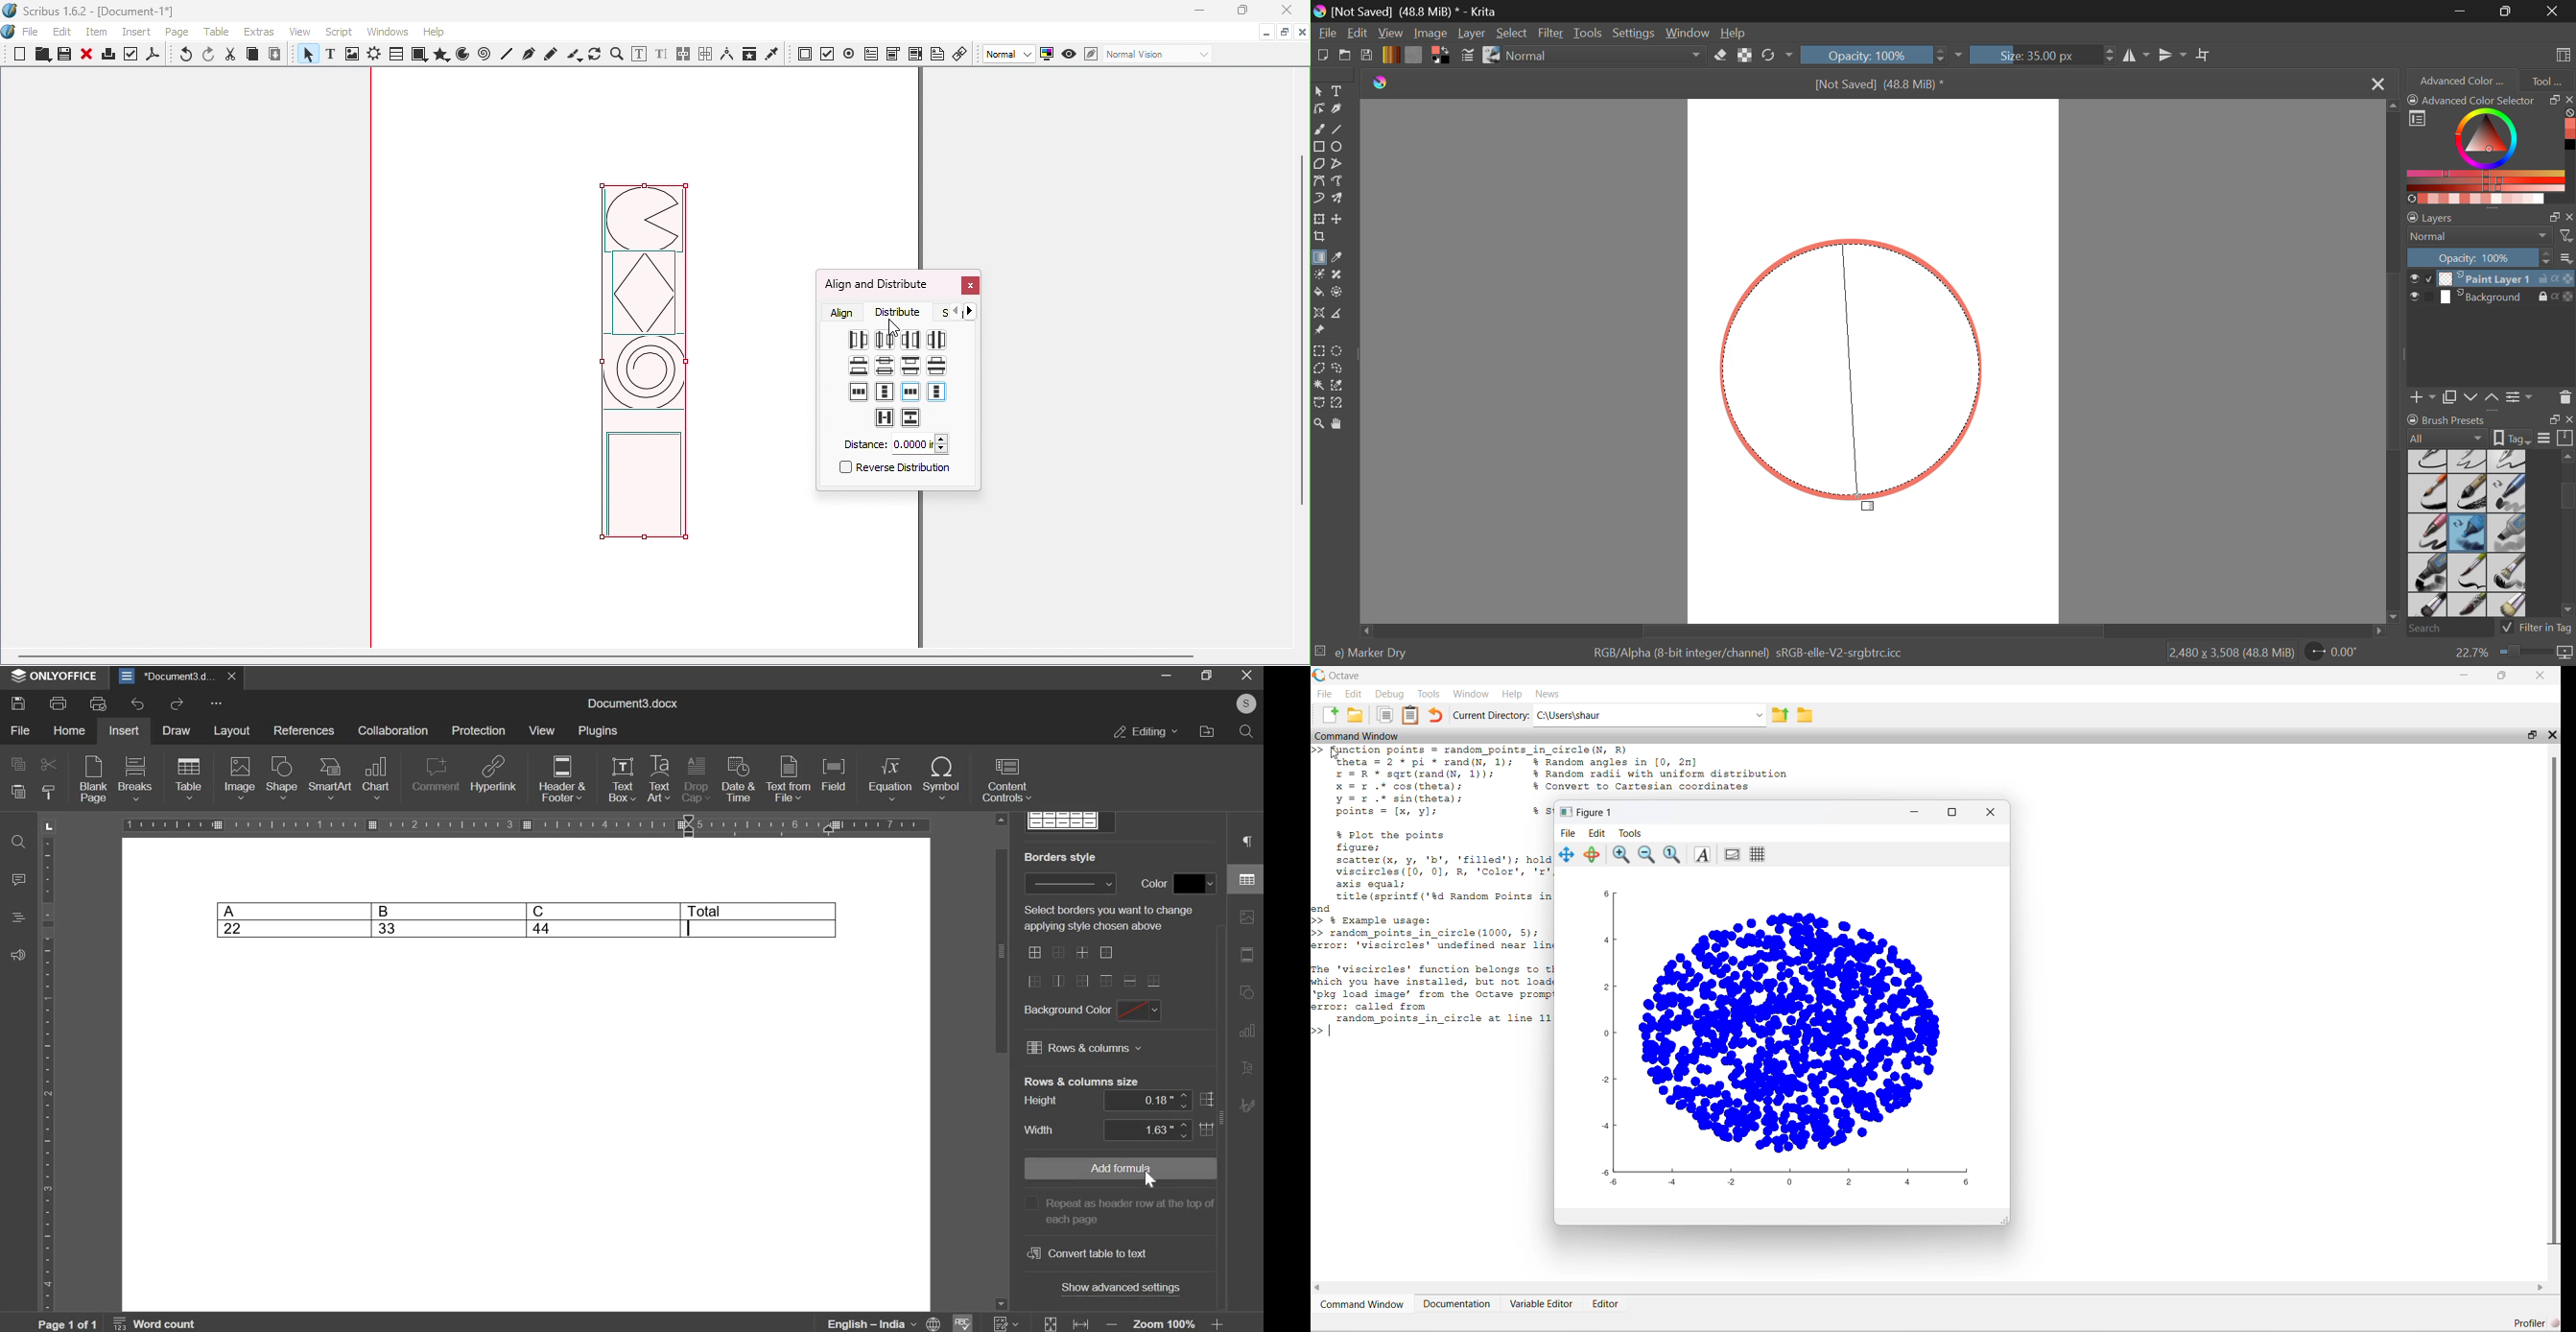  I want to click on Polyline Tool, so click(1339, 164).